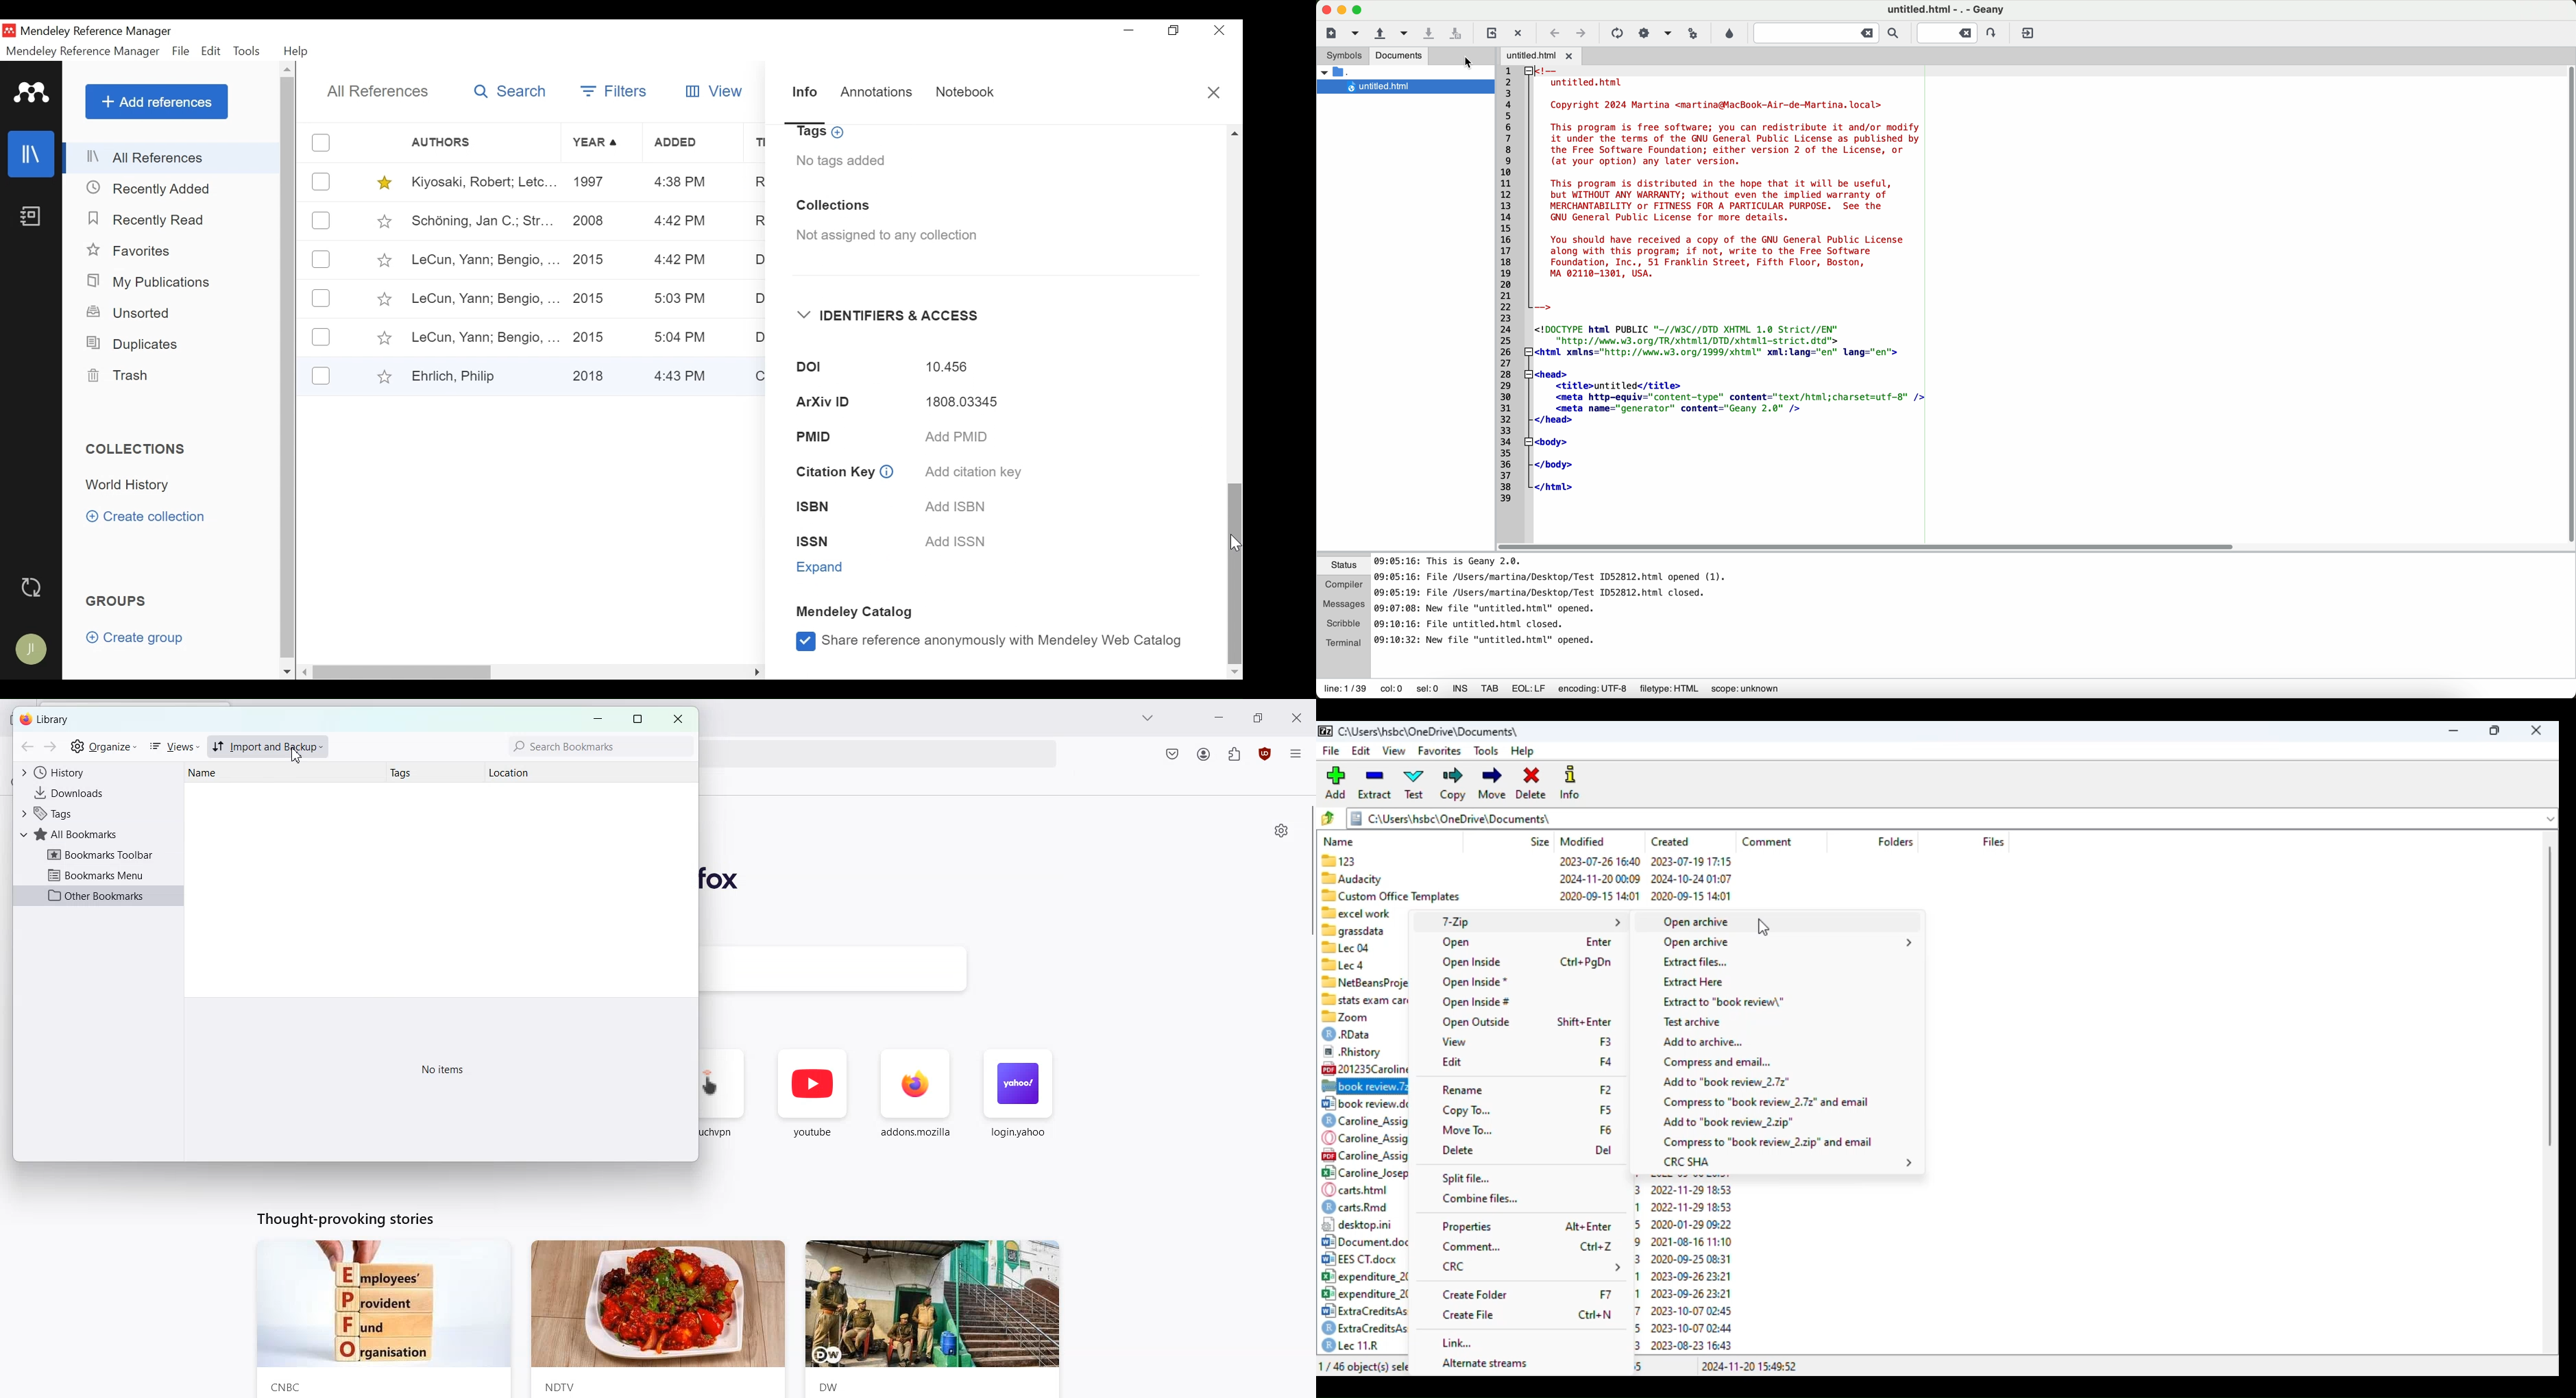 The width and height of the screenshot is (2576, 1400). Describe the element at coordinates (1235, 754) in the screenshot. I see `Extensions` at that location.